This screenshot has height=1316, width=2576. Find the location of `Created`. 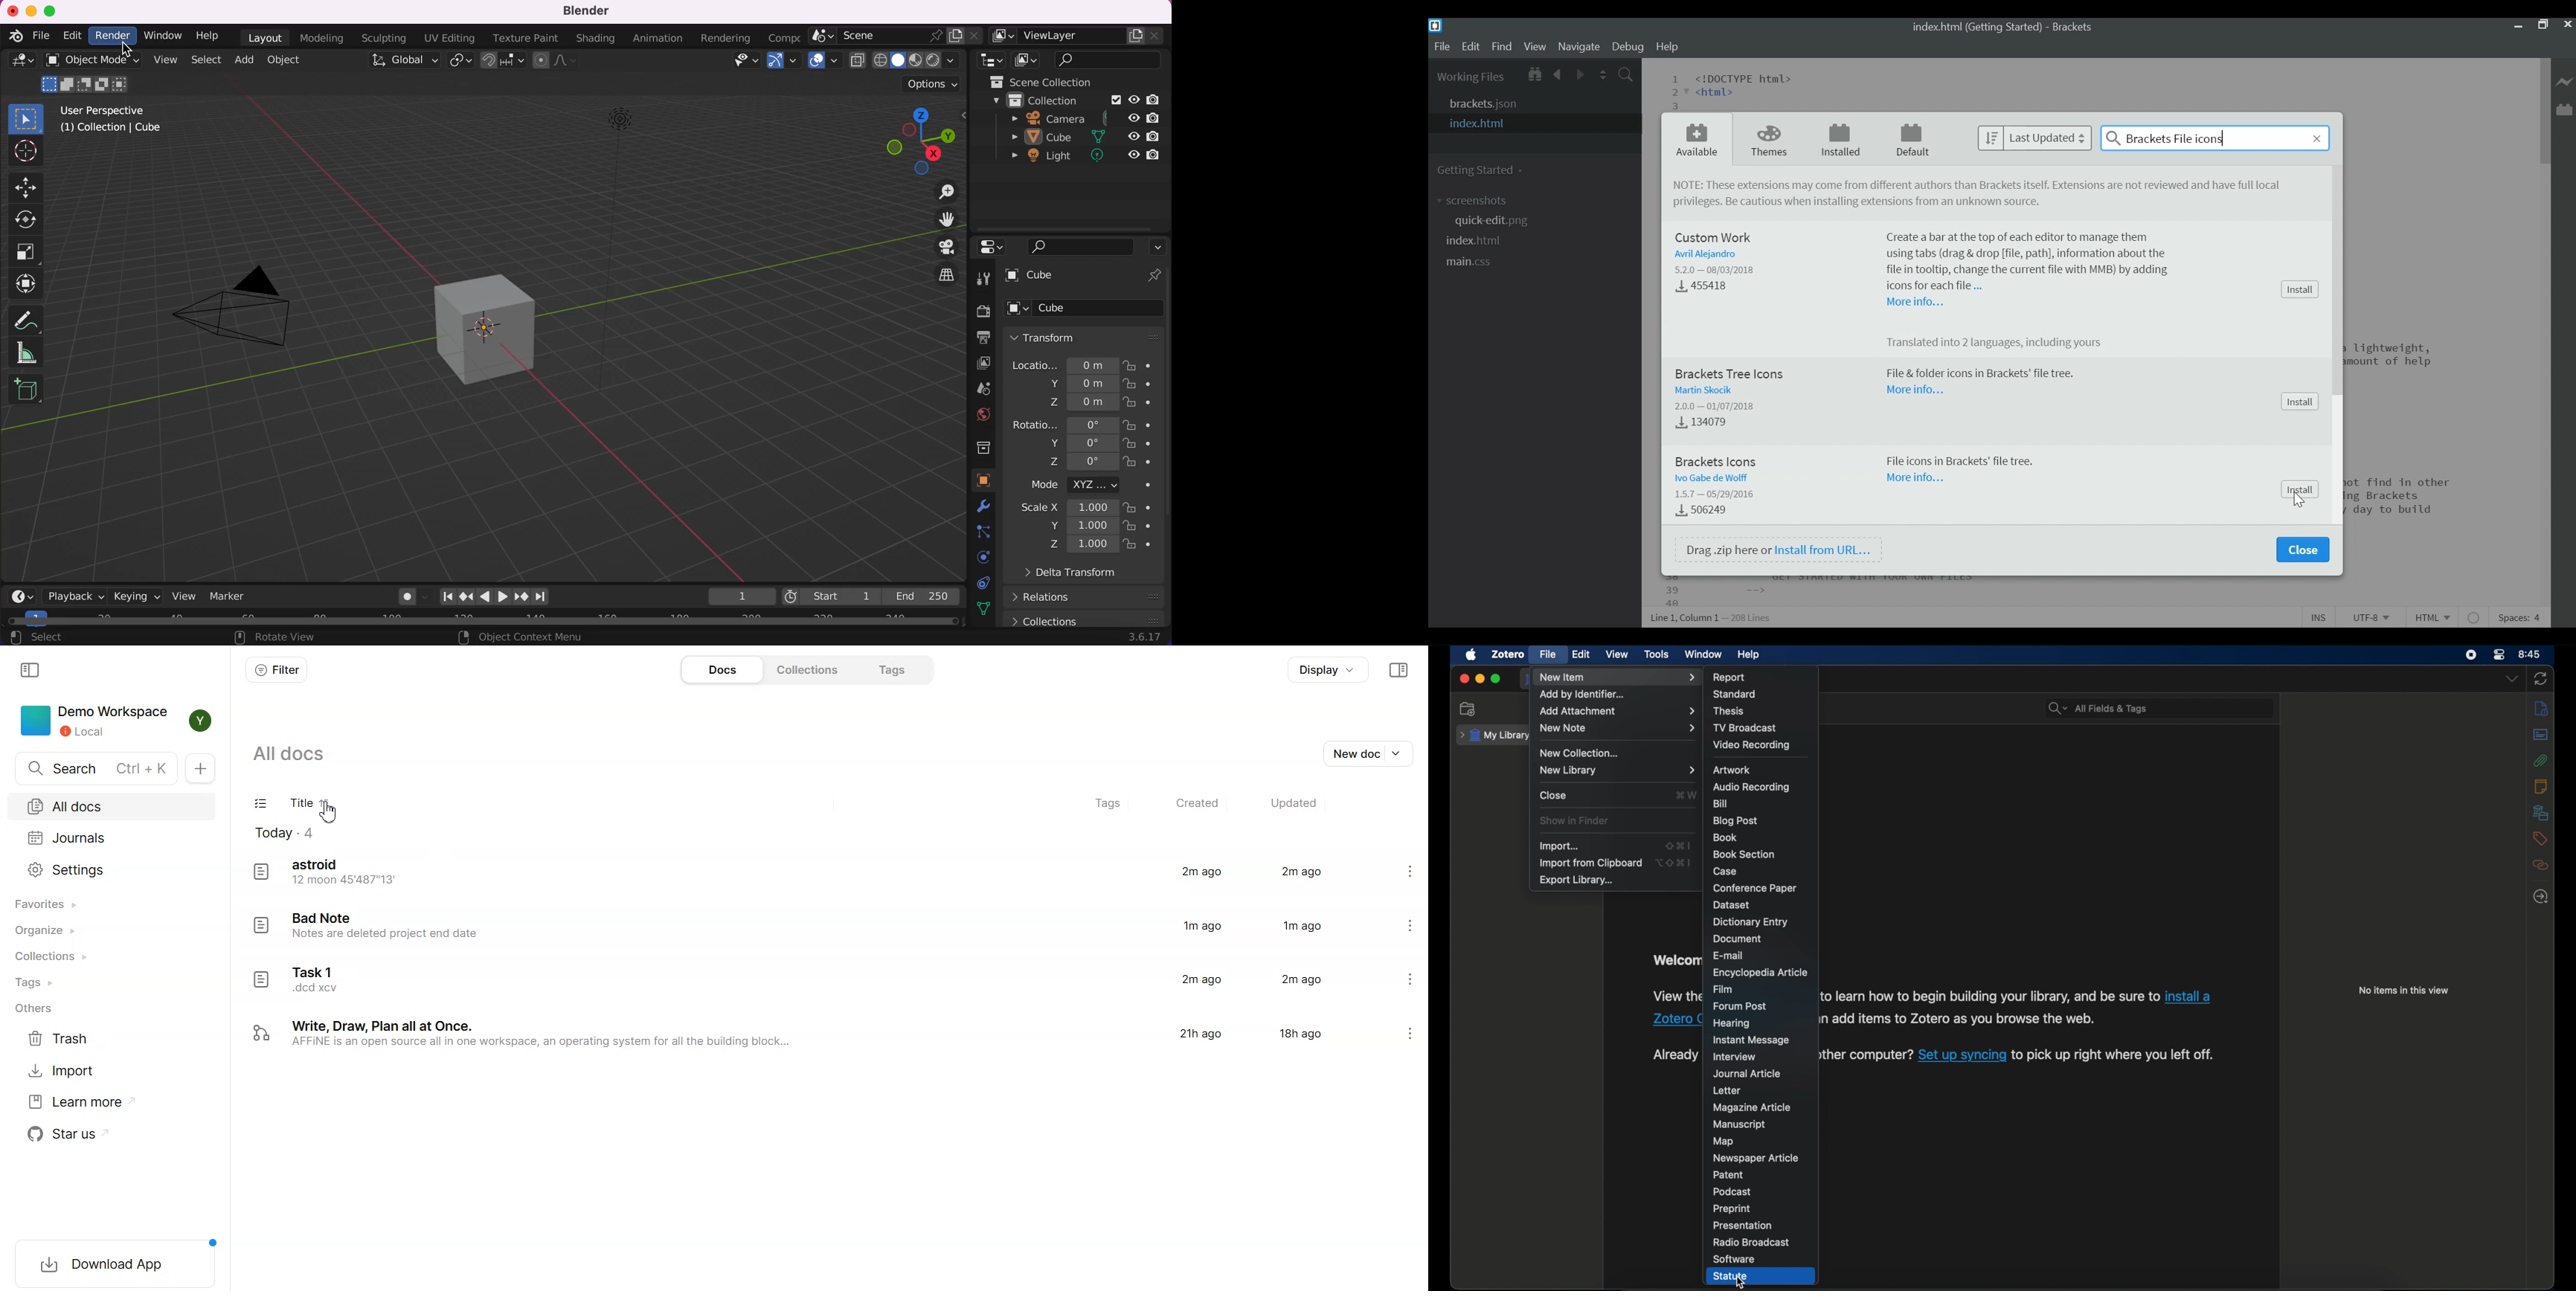

Created is located at coordinates (1197, 804).